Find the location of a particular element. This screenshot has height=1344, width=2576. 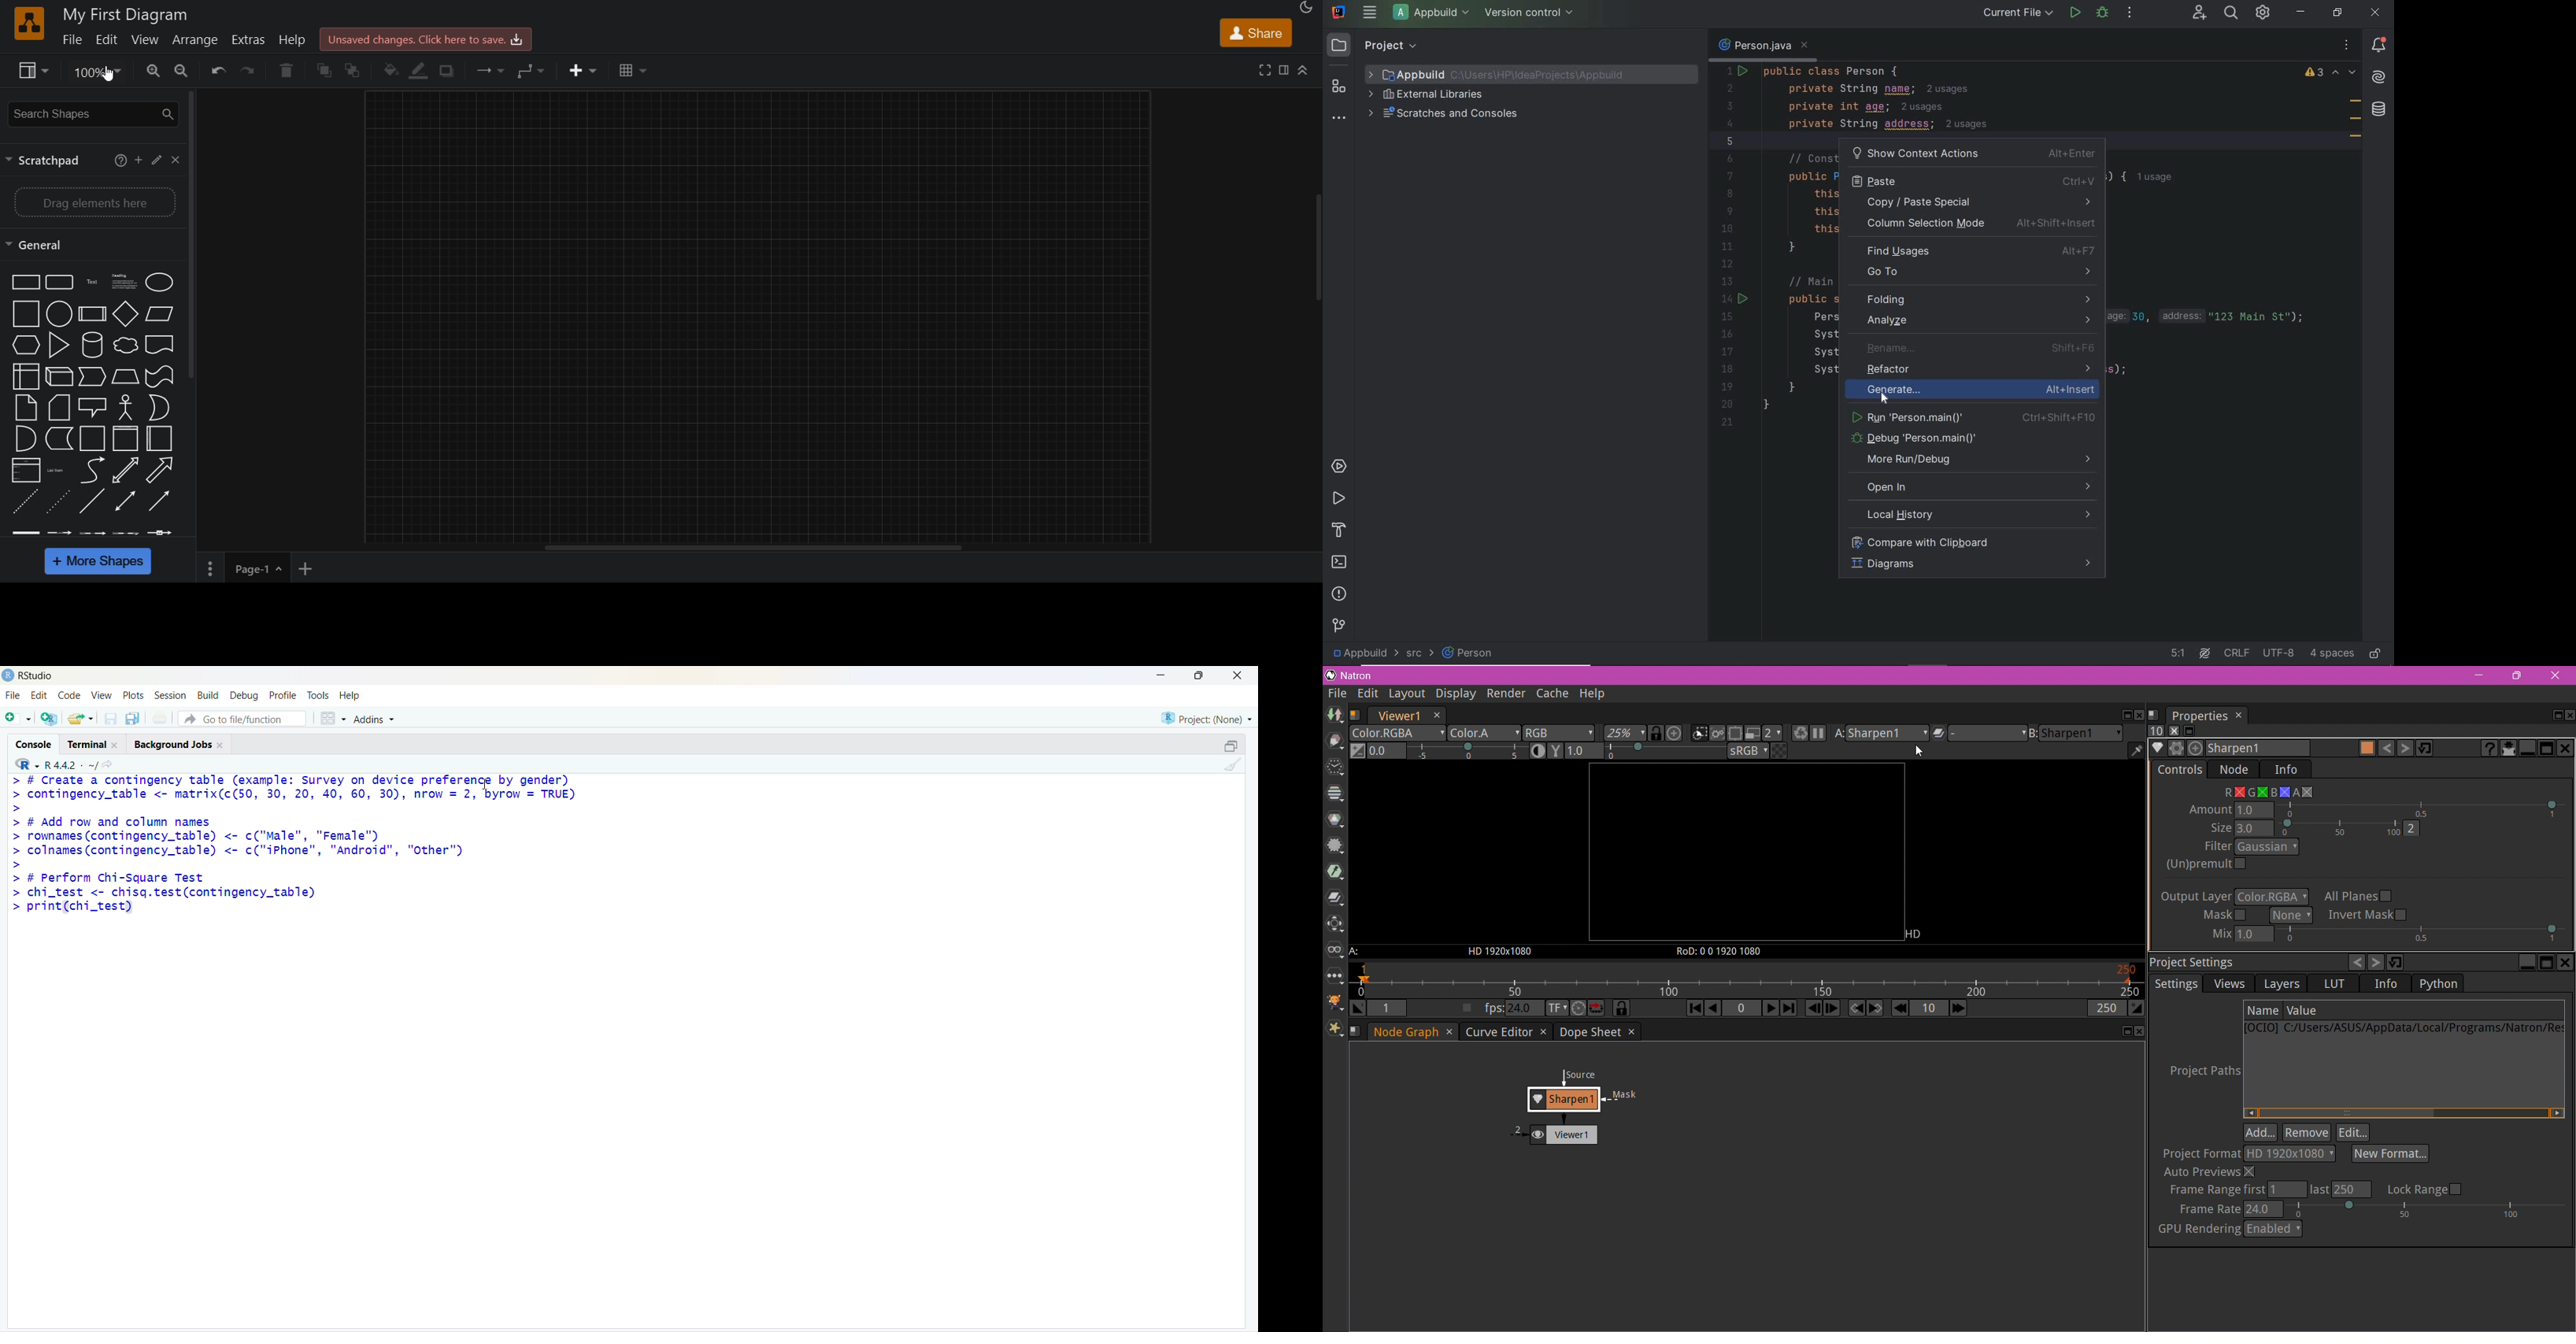

Undo the last change made to this operator is located at coordinates (2386, 748).